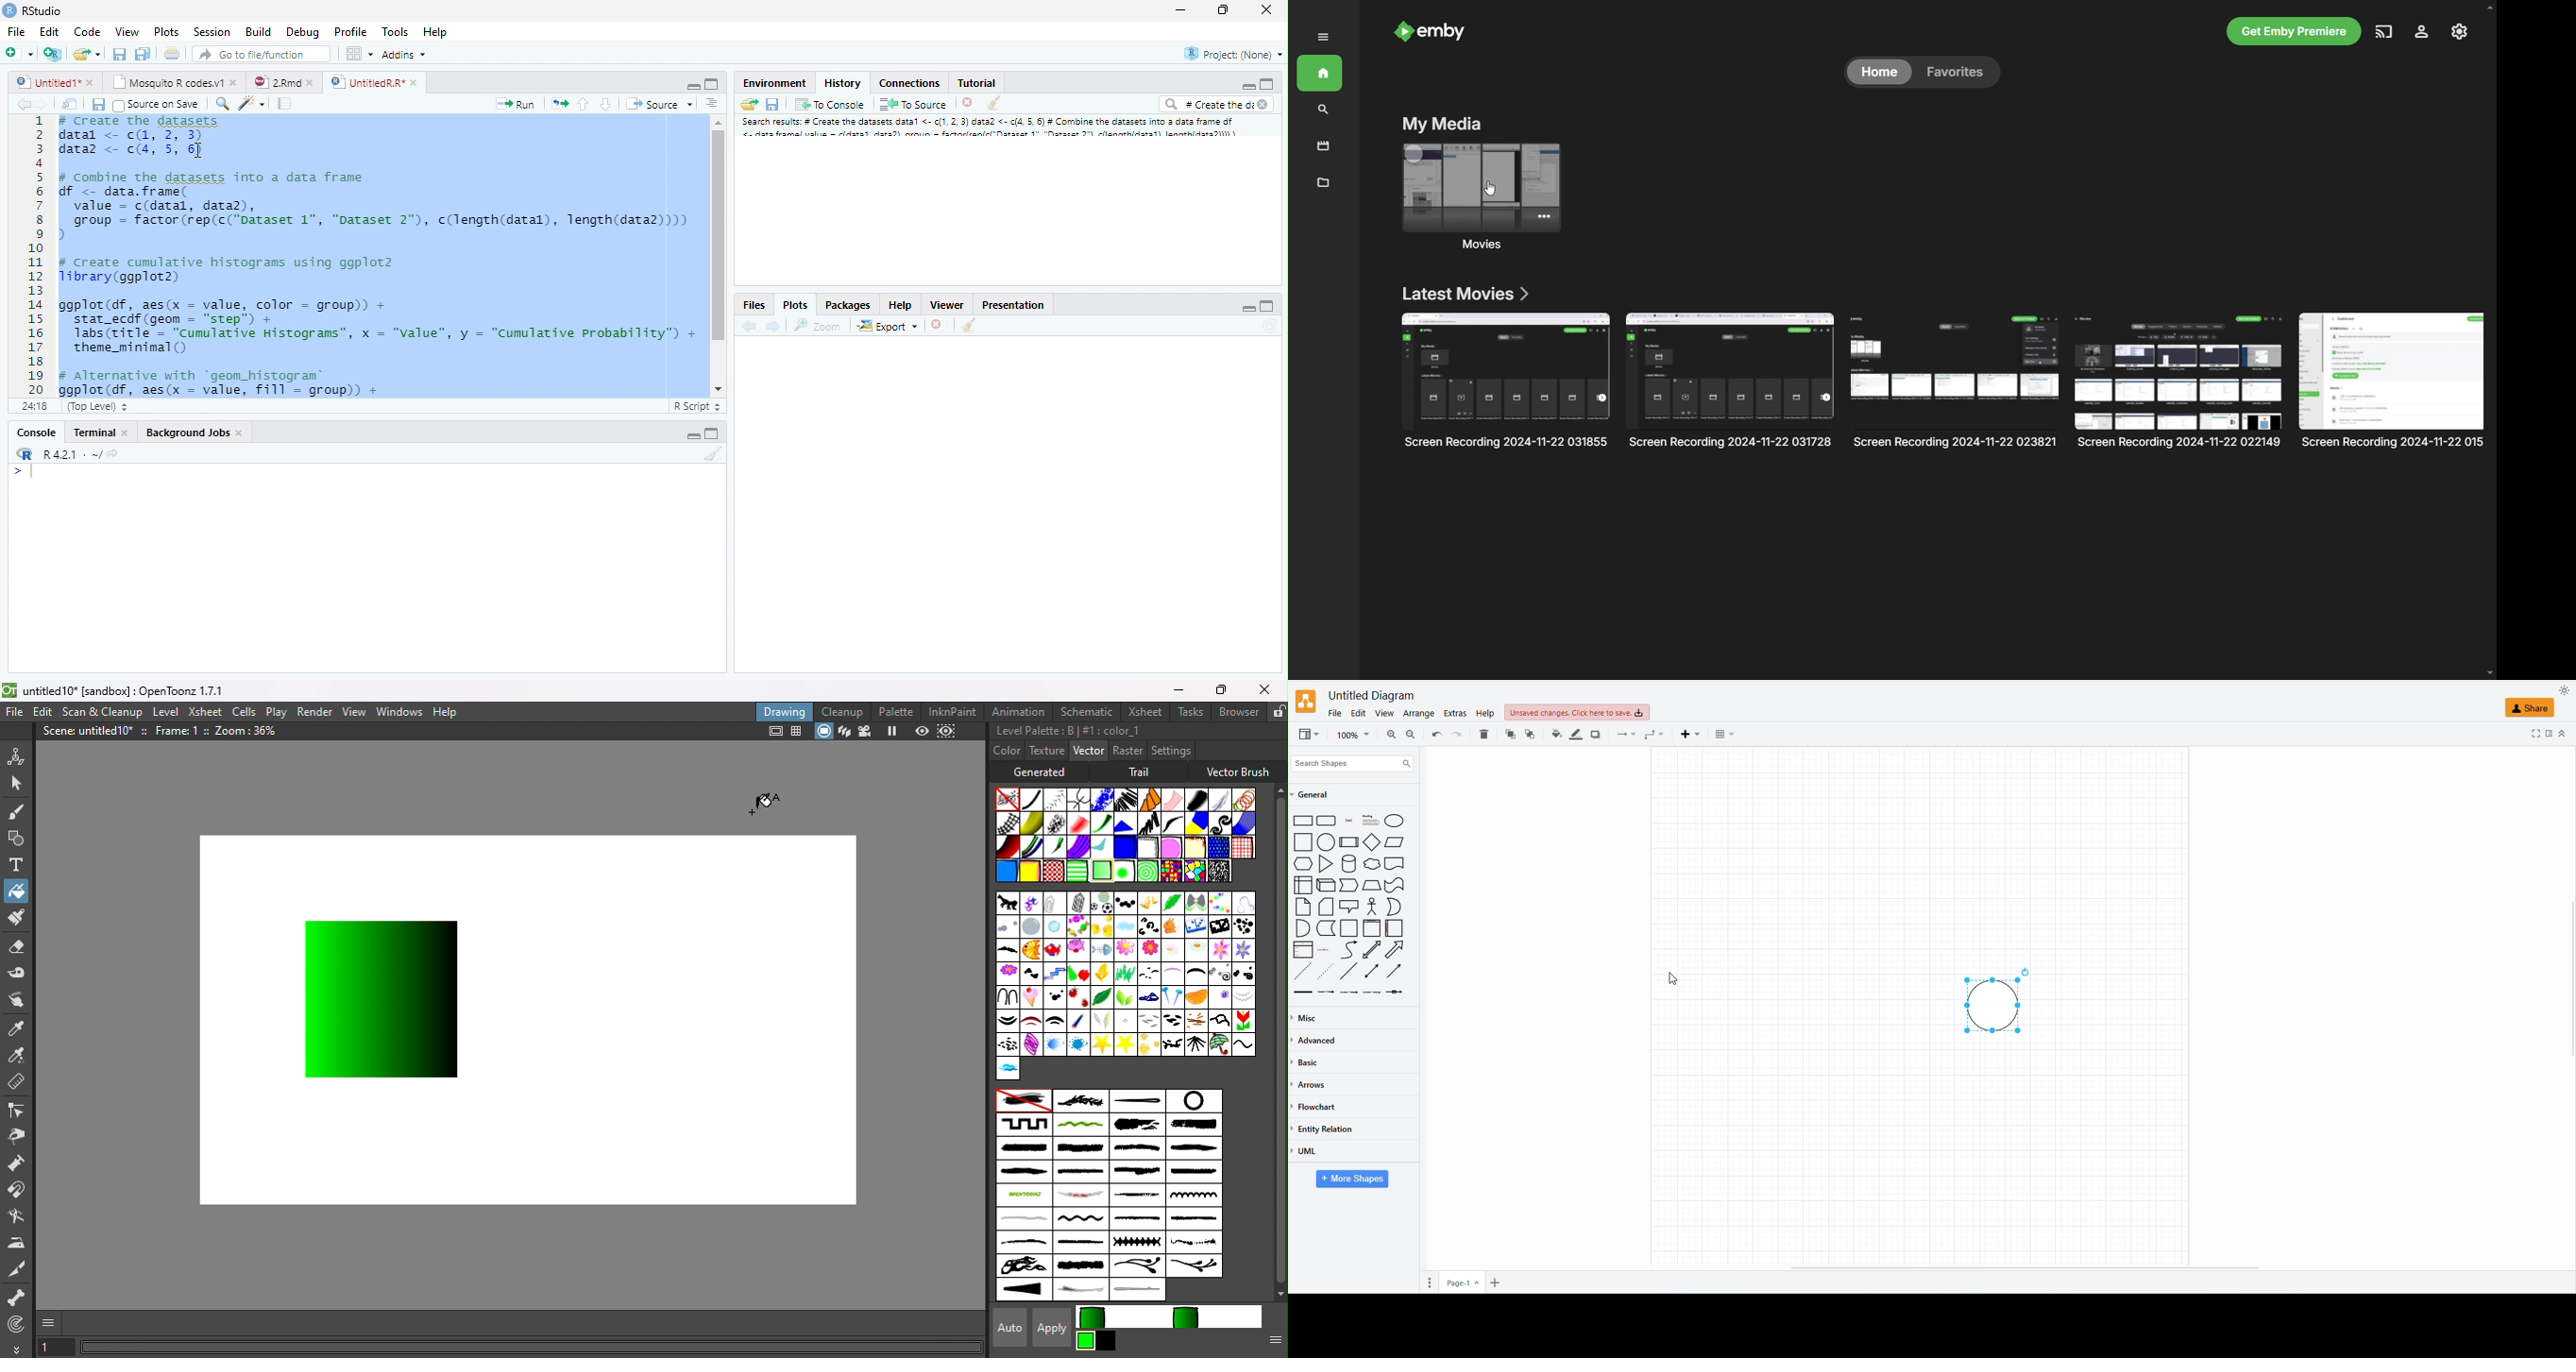  Describe the element at coordinates (1688, 735) in the screenshot. I see `INSERT` at that location.